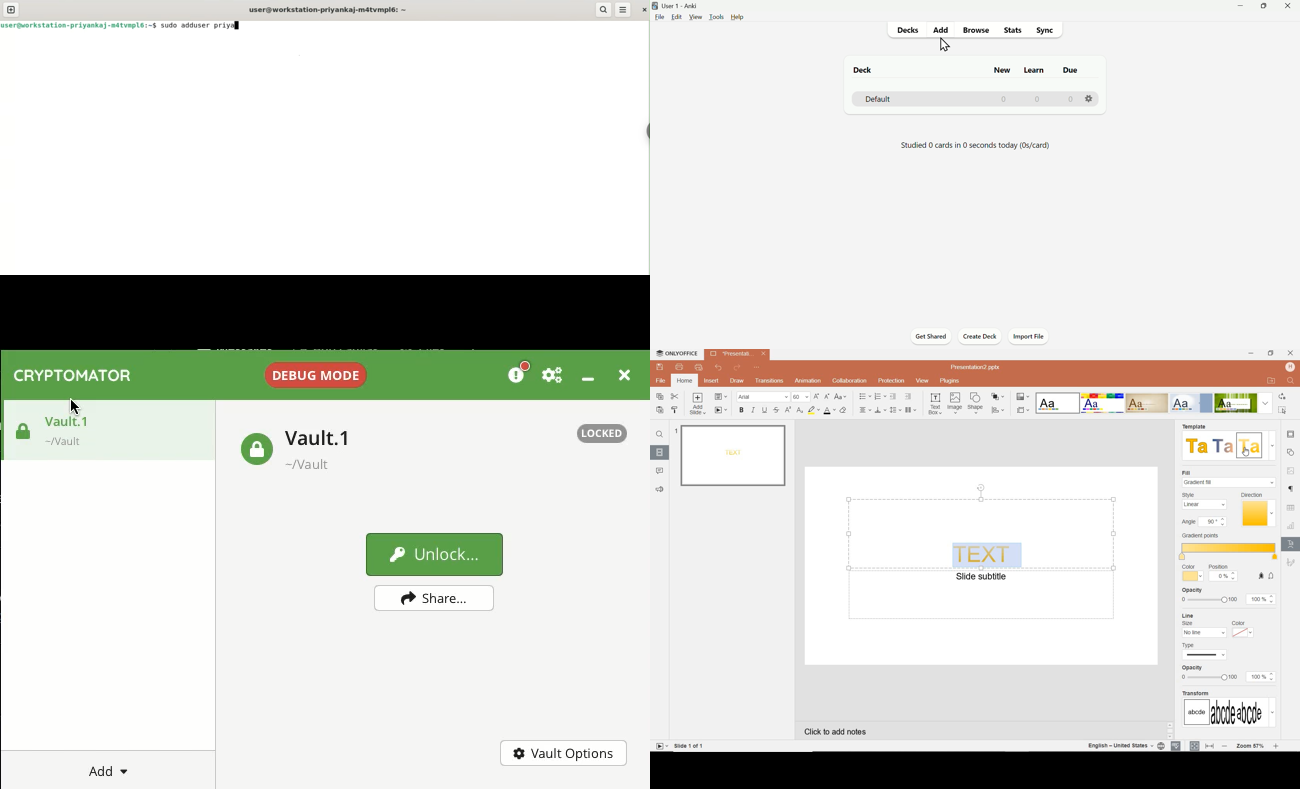 This screenshot has height=812, width=1316. Describe the element at coordinates (1290, 544) in the screenshot. I see `TET ART` at that location.